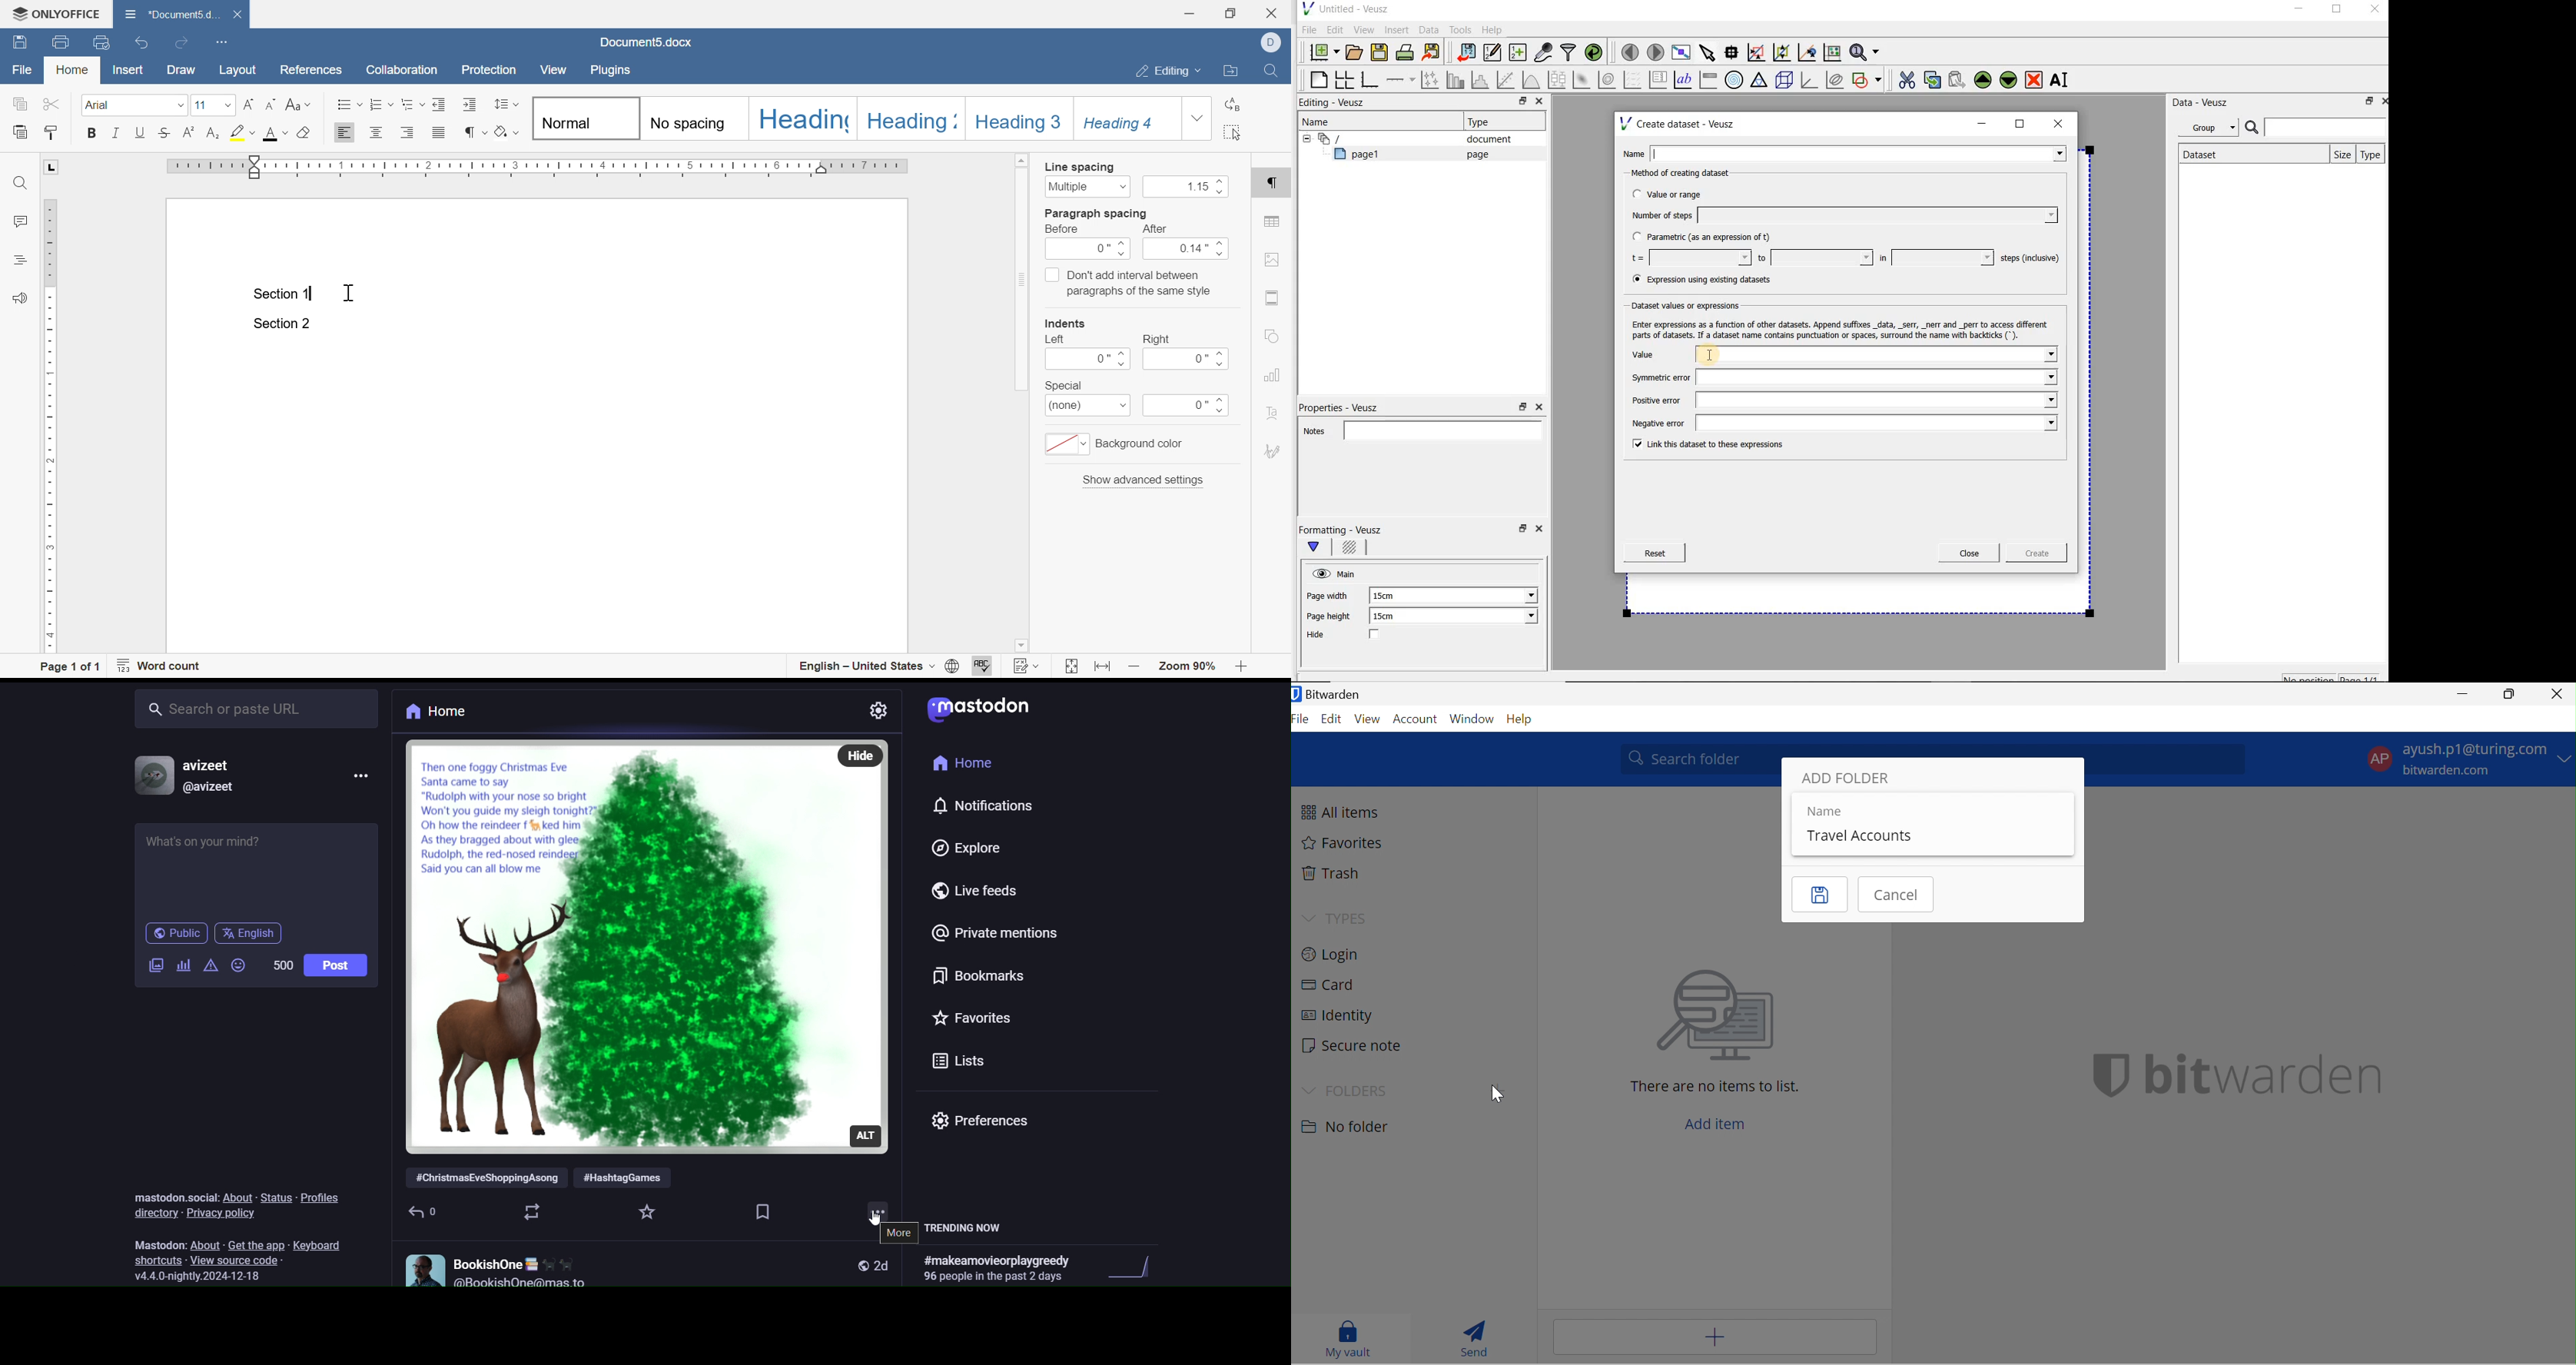  What do you see at coordinates (861, 756) in the screenshot?
I see `hide` at bounding box center [861, 756].